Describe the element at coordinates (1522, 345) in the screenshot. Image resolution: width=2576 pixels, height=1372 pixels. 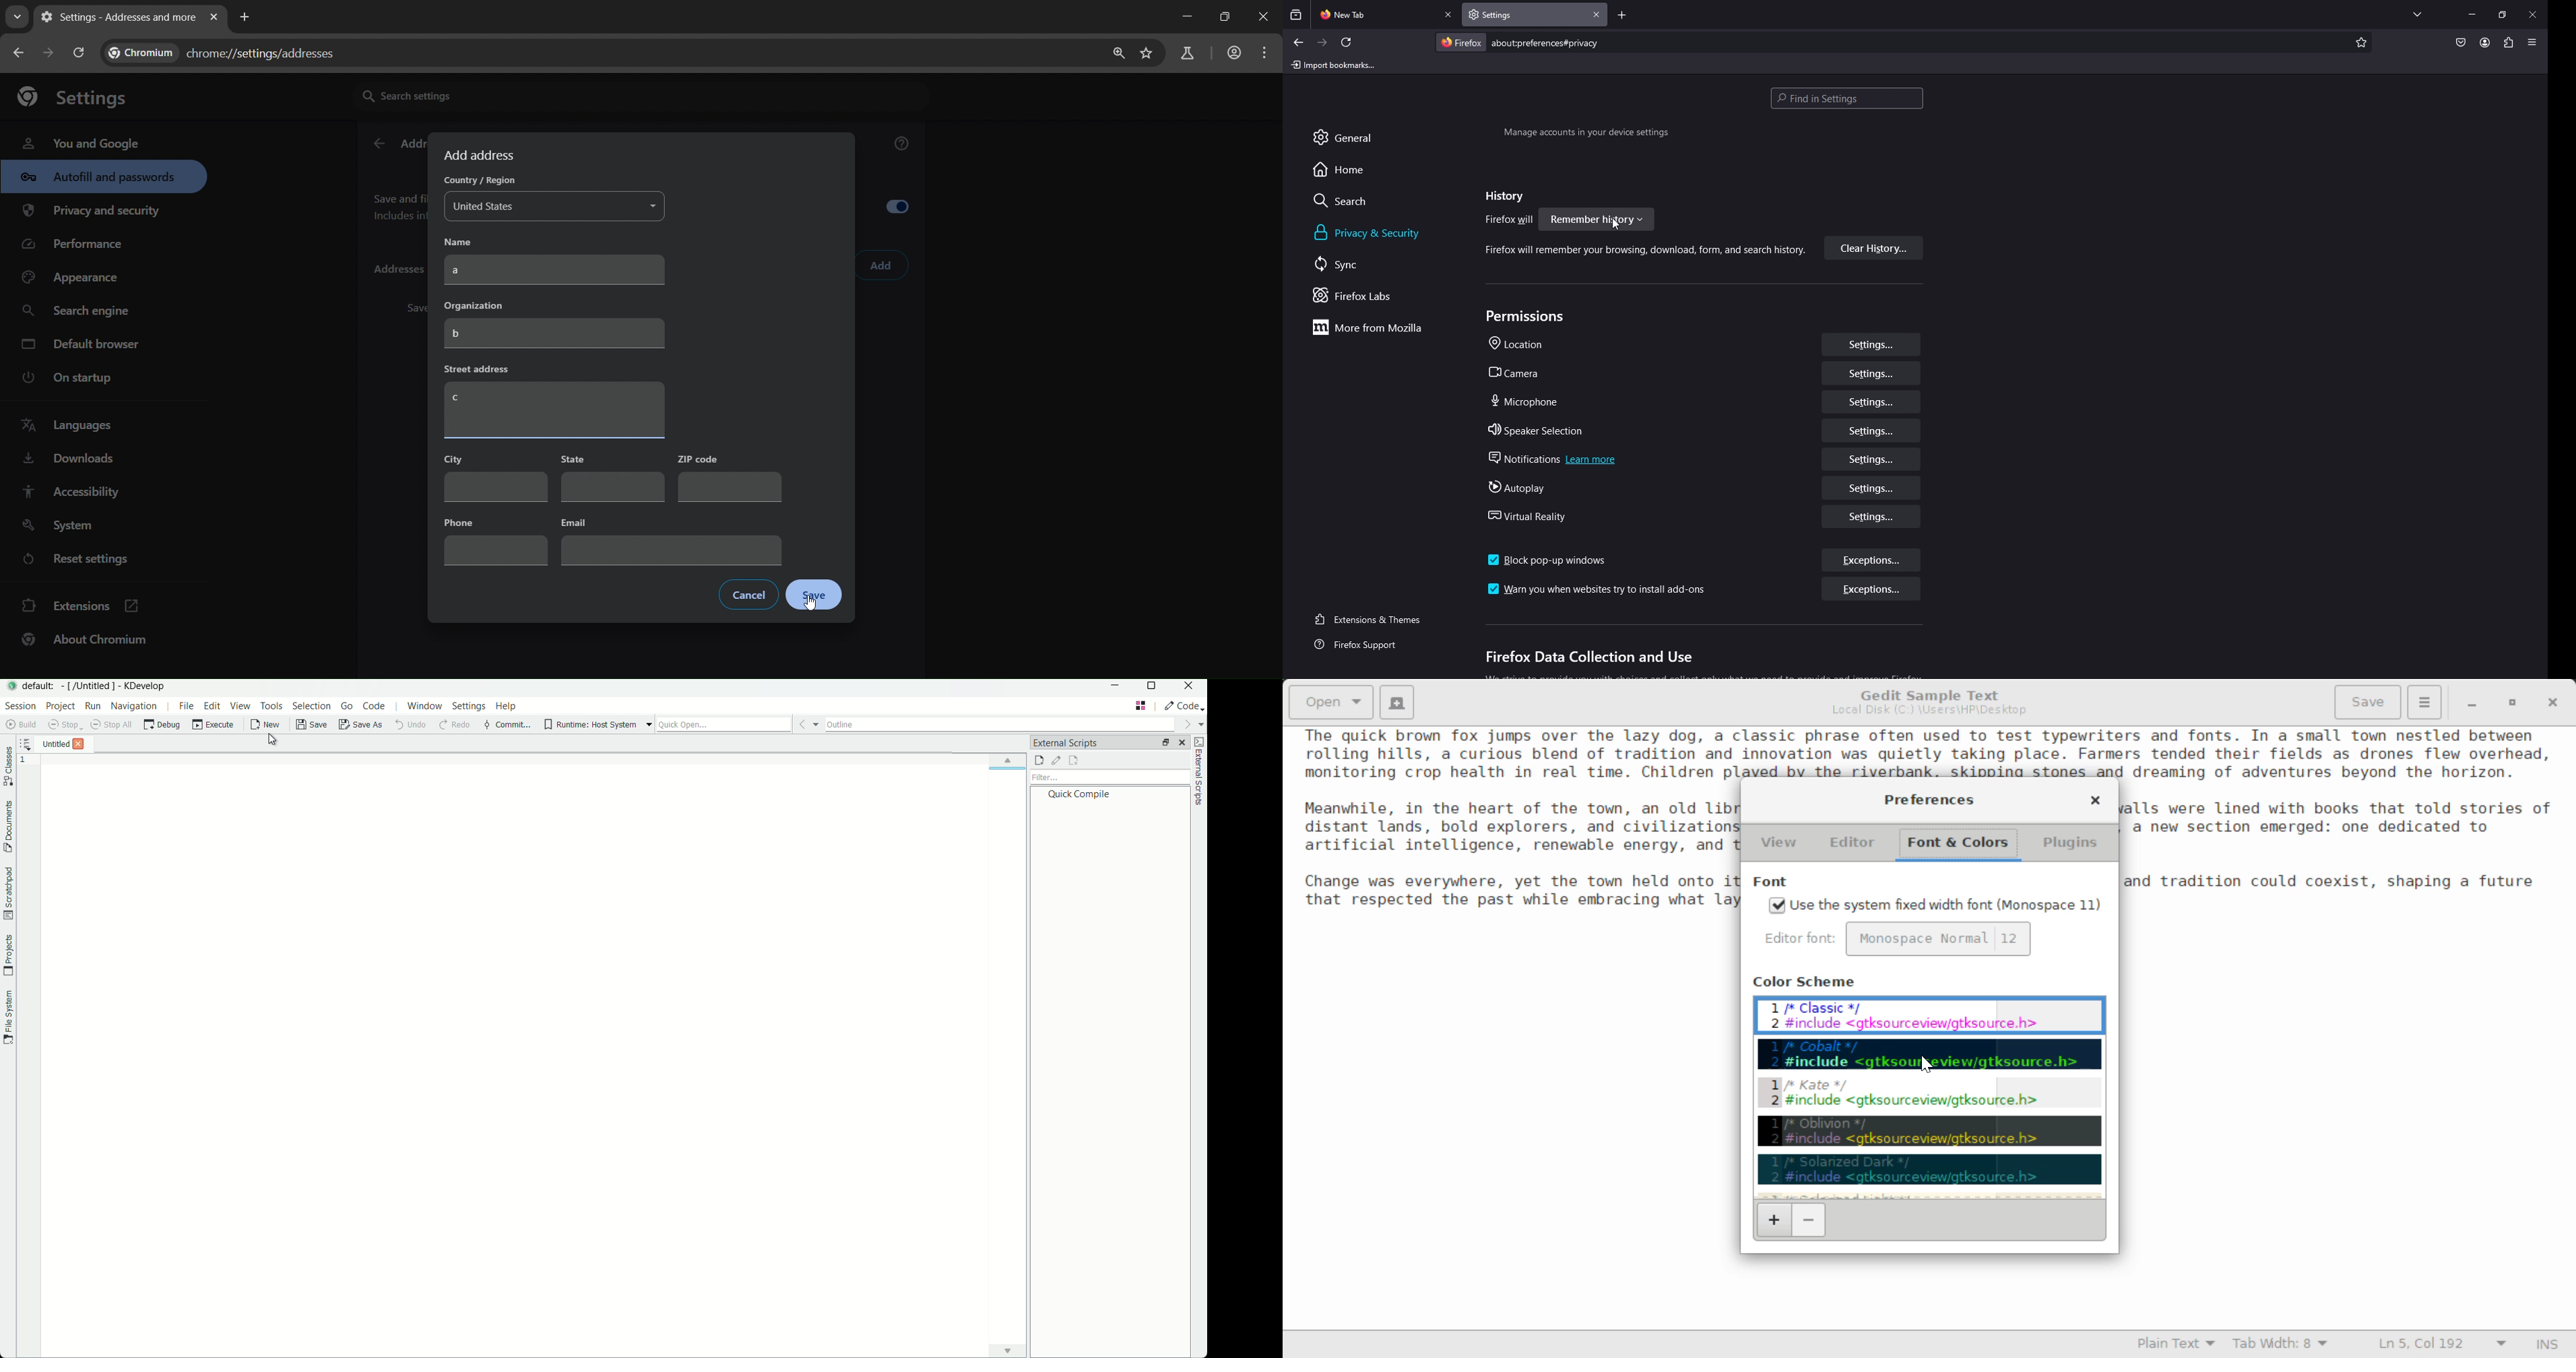
I see `location` at that location.